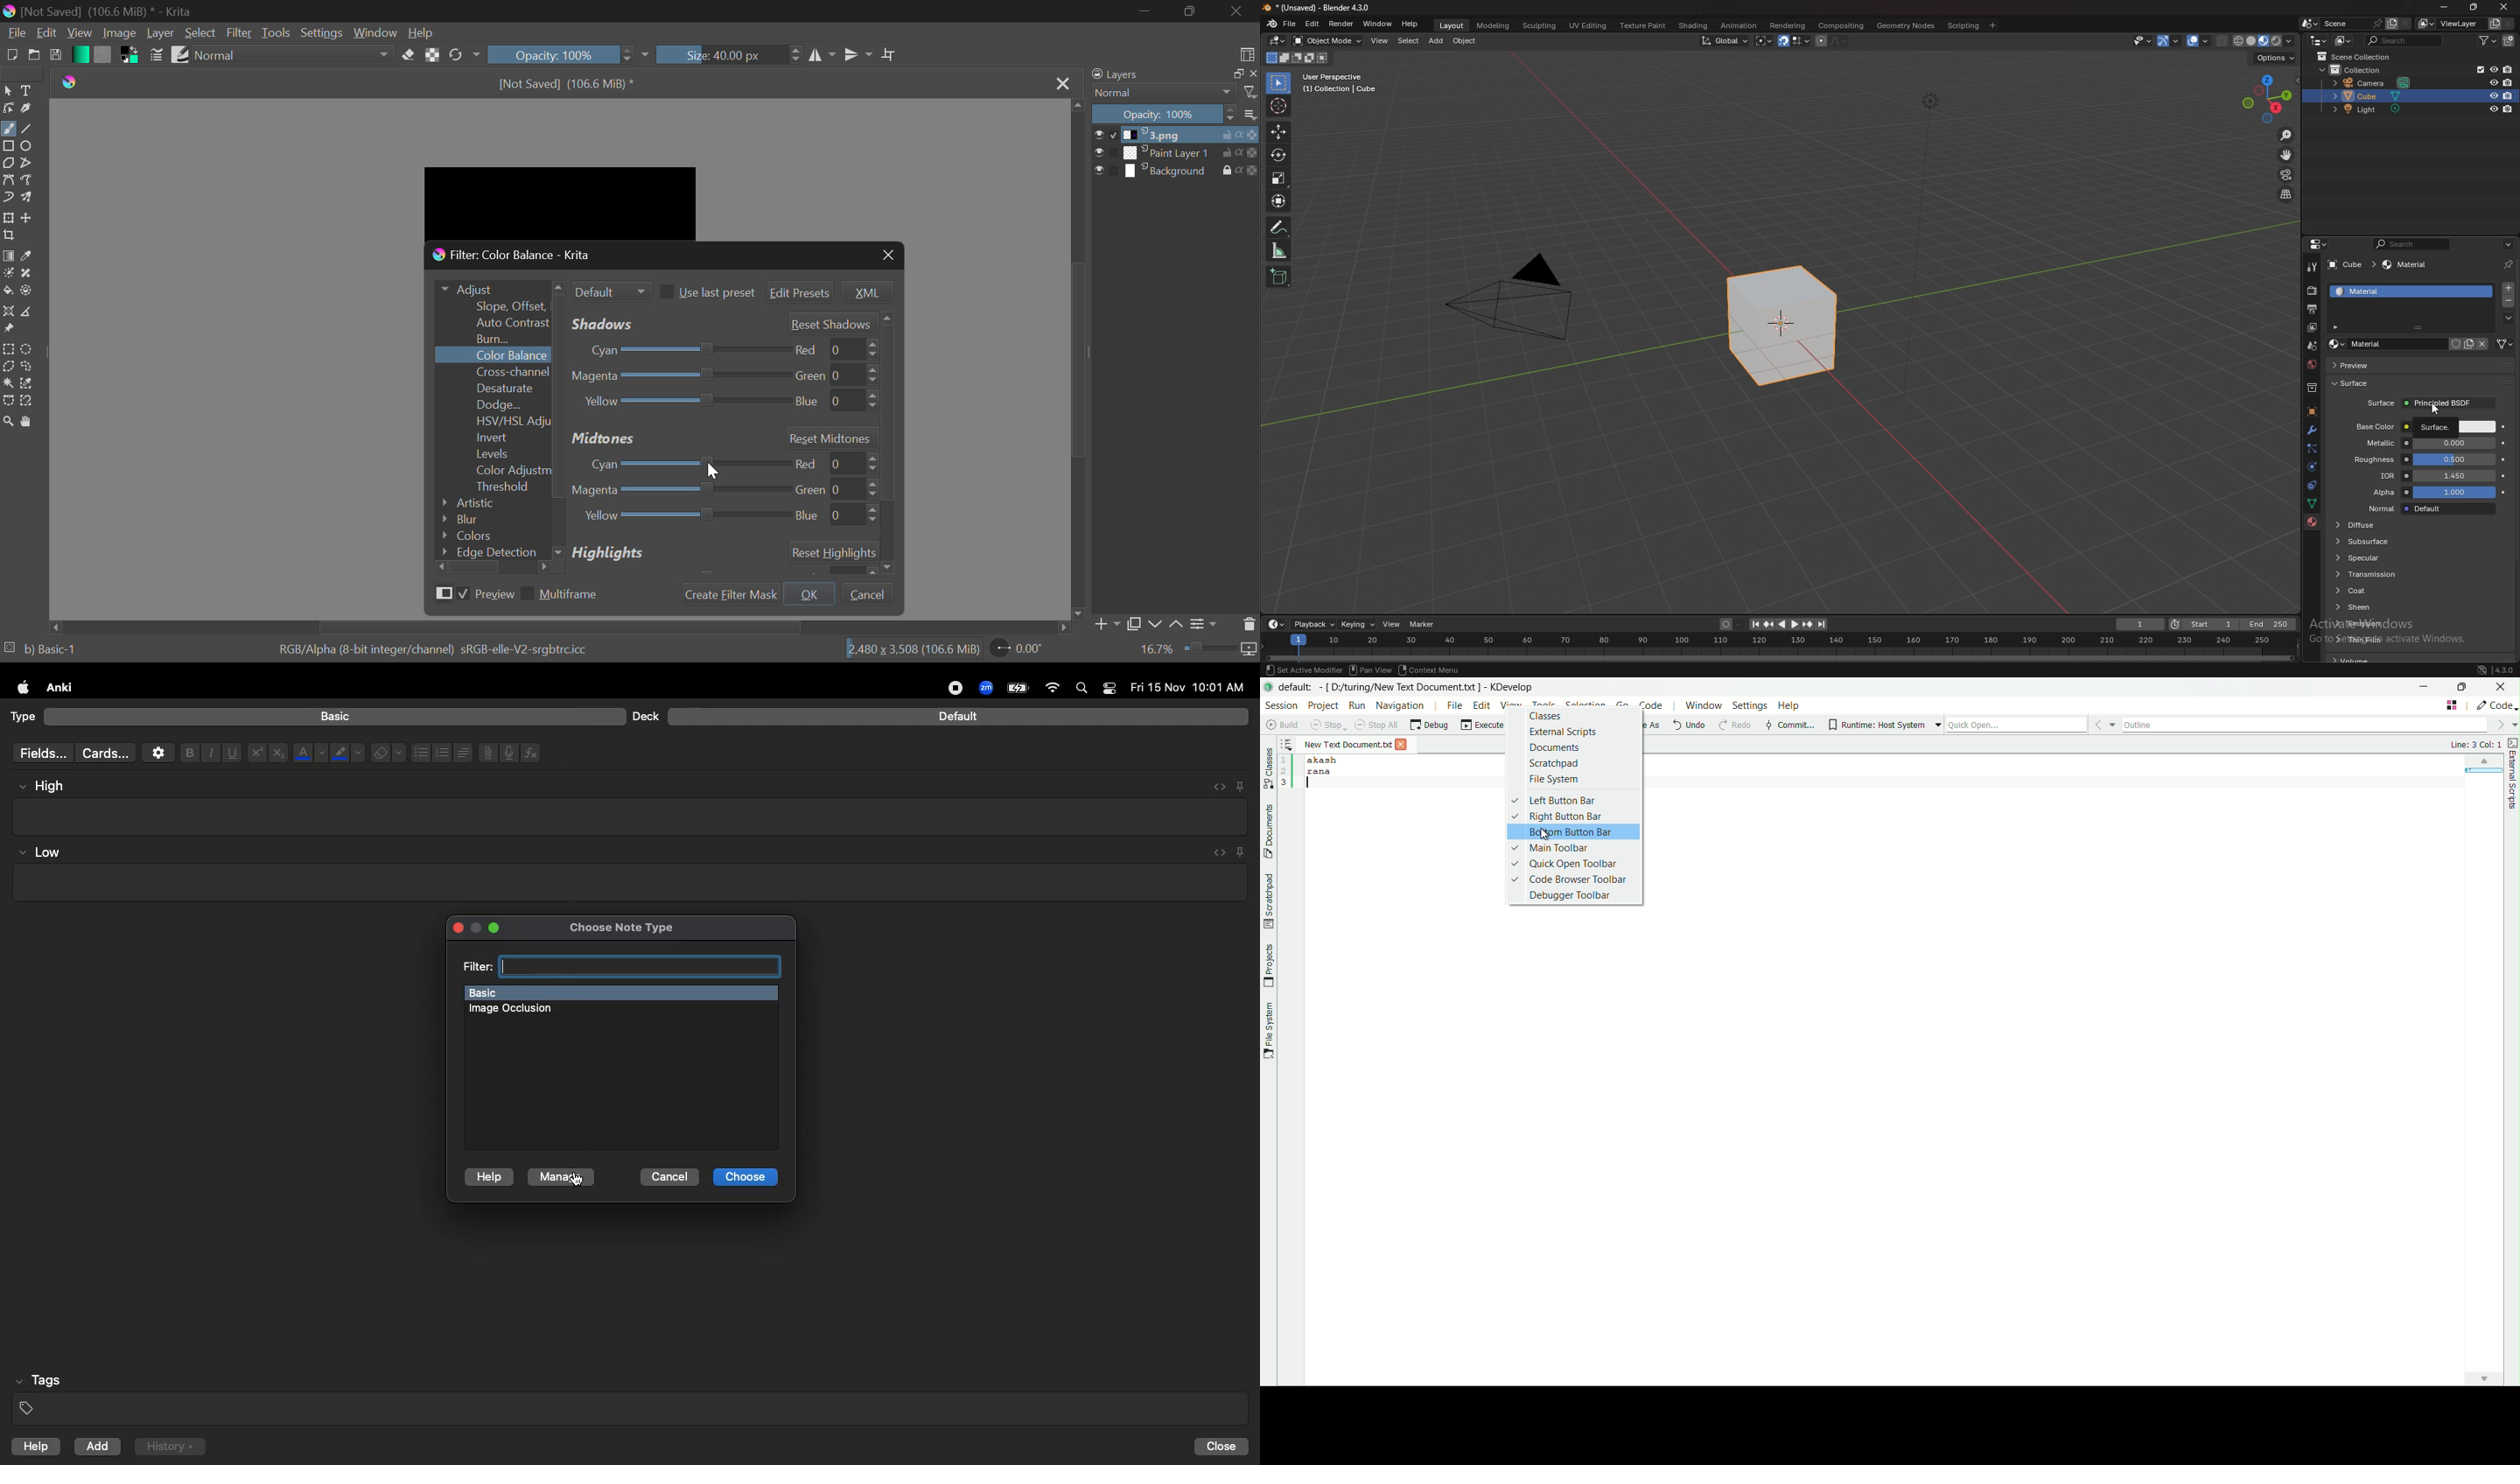 The width and height of the screenshot is (2520, 1484). Describe the element at coordinates (1214, 787) in the screenshot. I see `Embed` at that location.